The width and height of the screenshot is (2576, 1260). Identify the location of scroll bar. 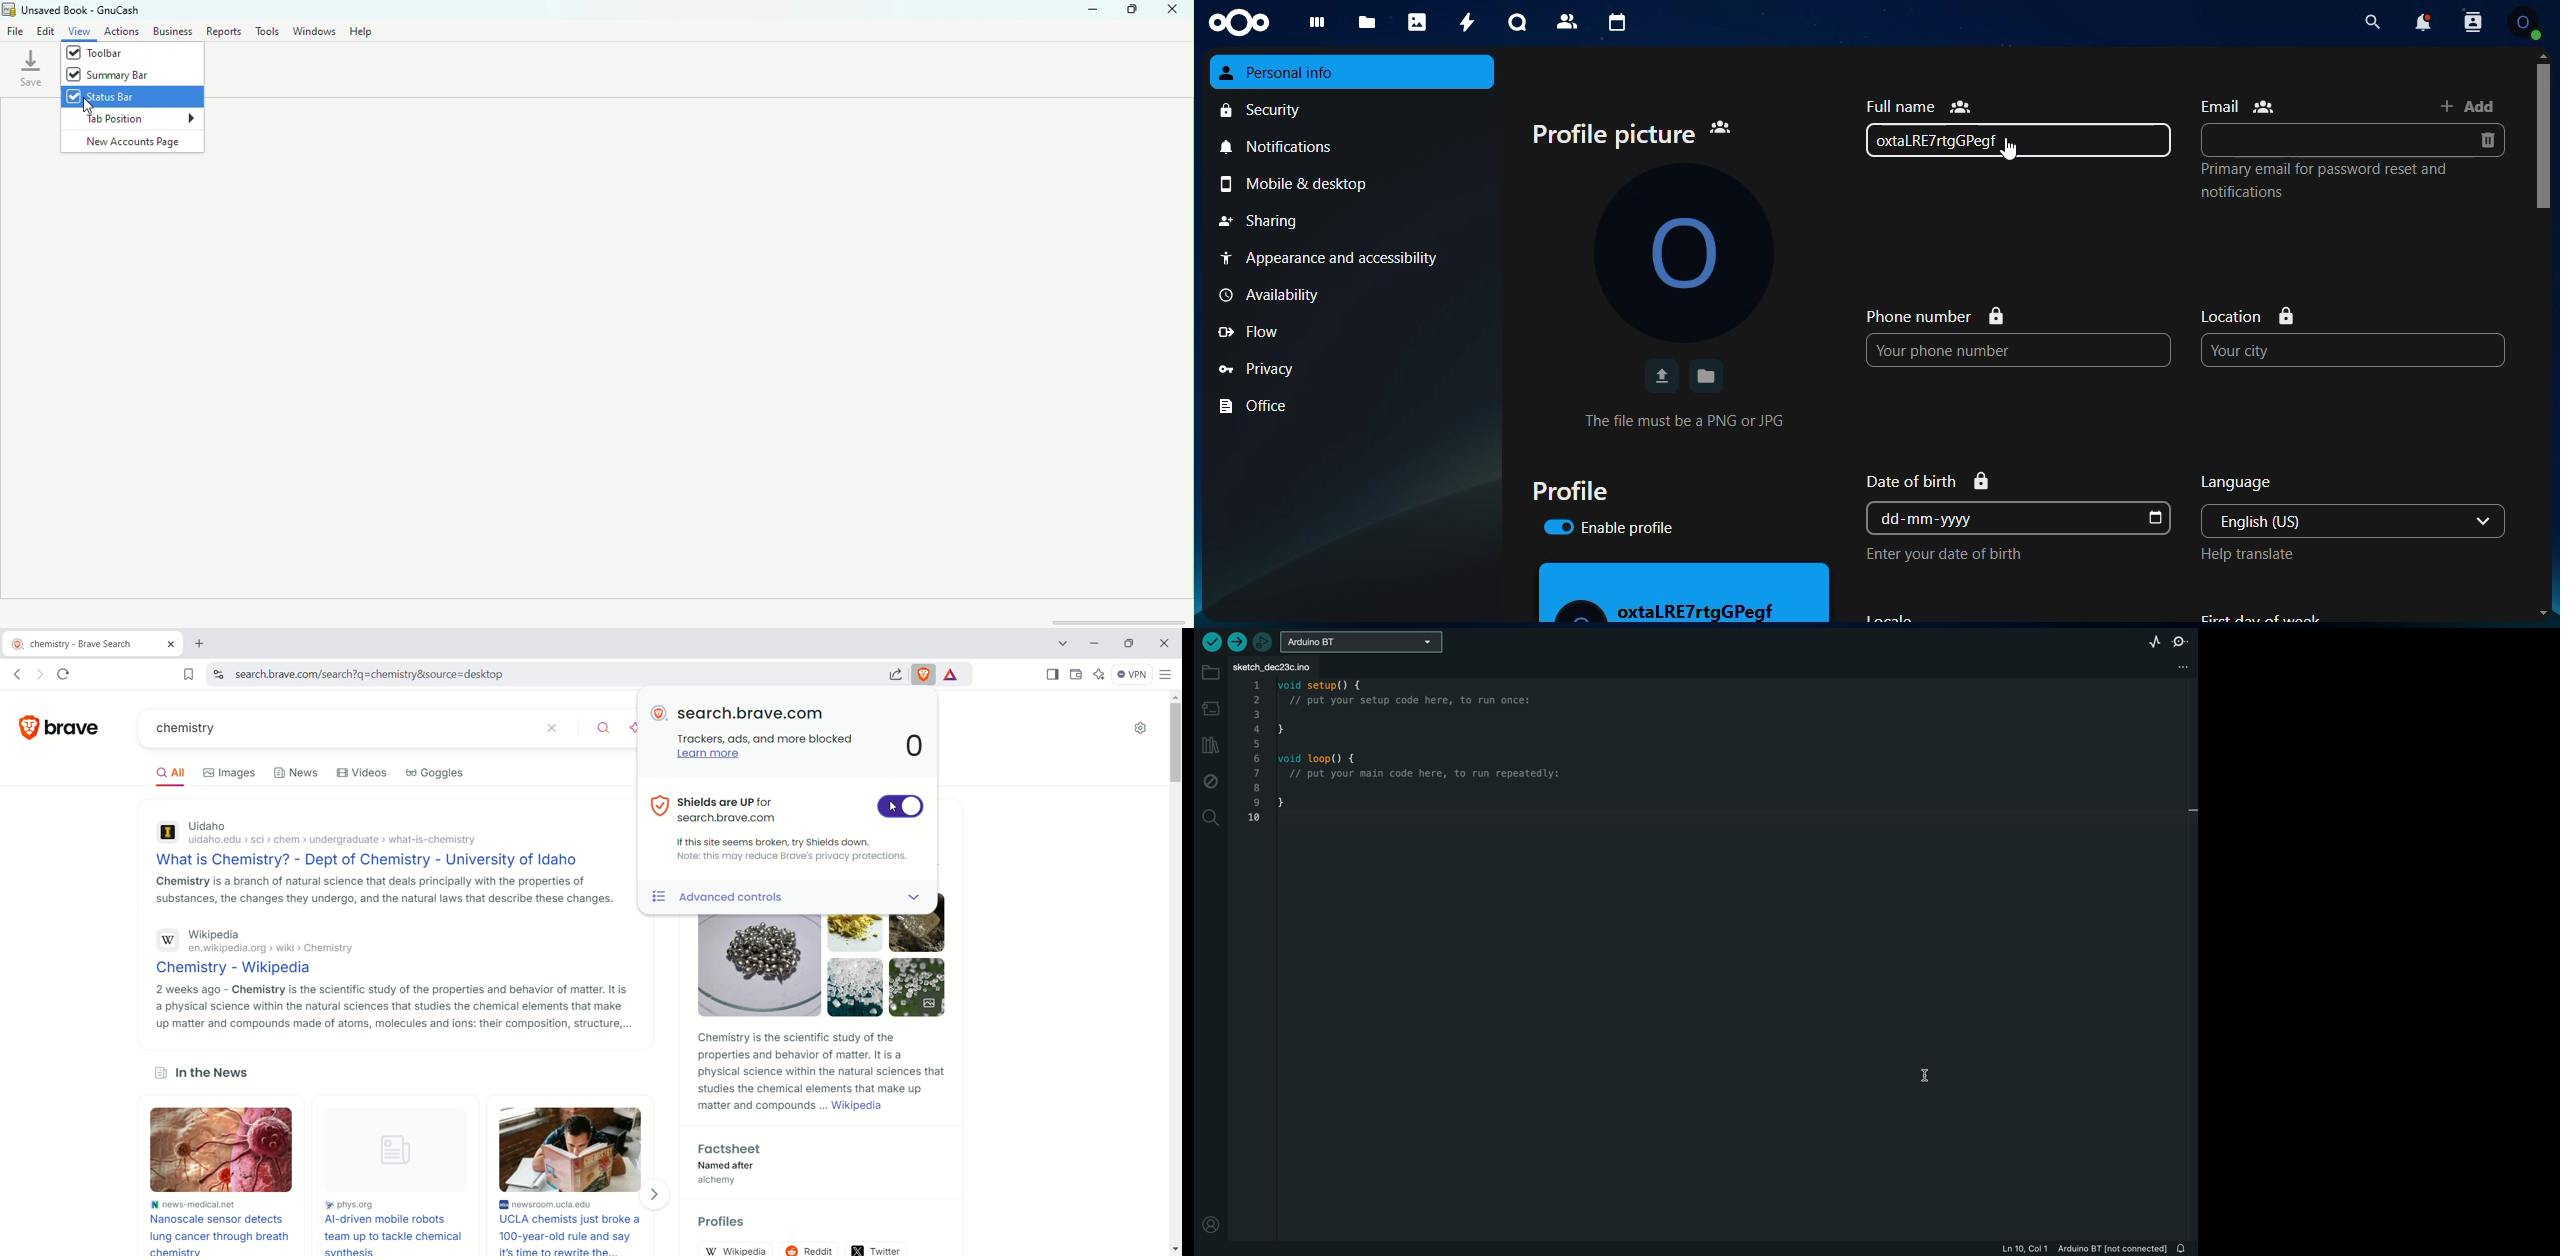
(2545, 267).